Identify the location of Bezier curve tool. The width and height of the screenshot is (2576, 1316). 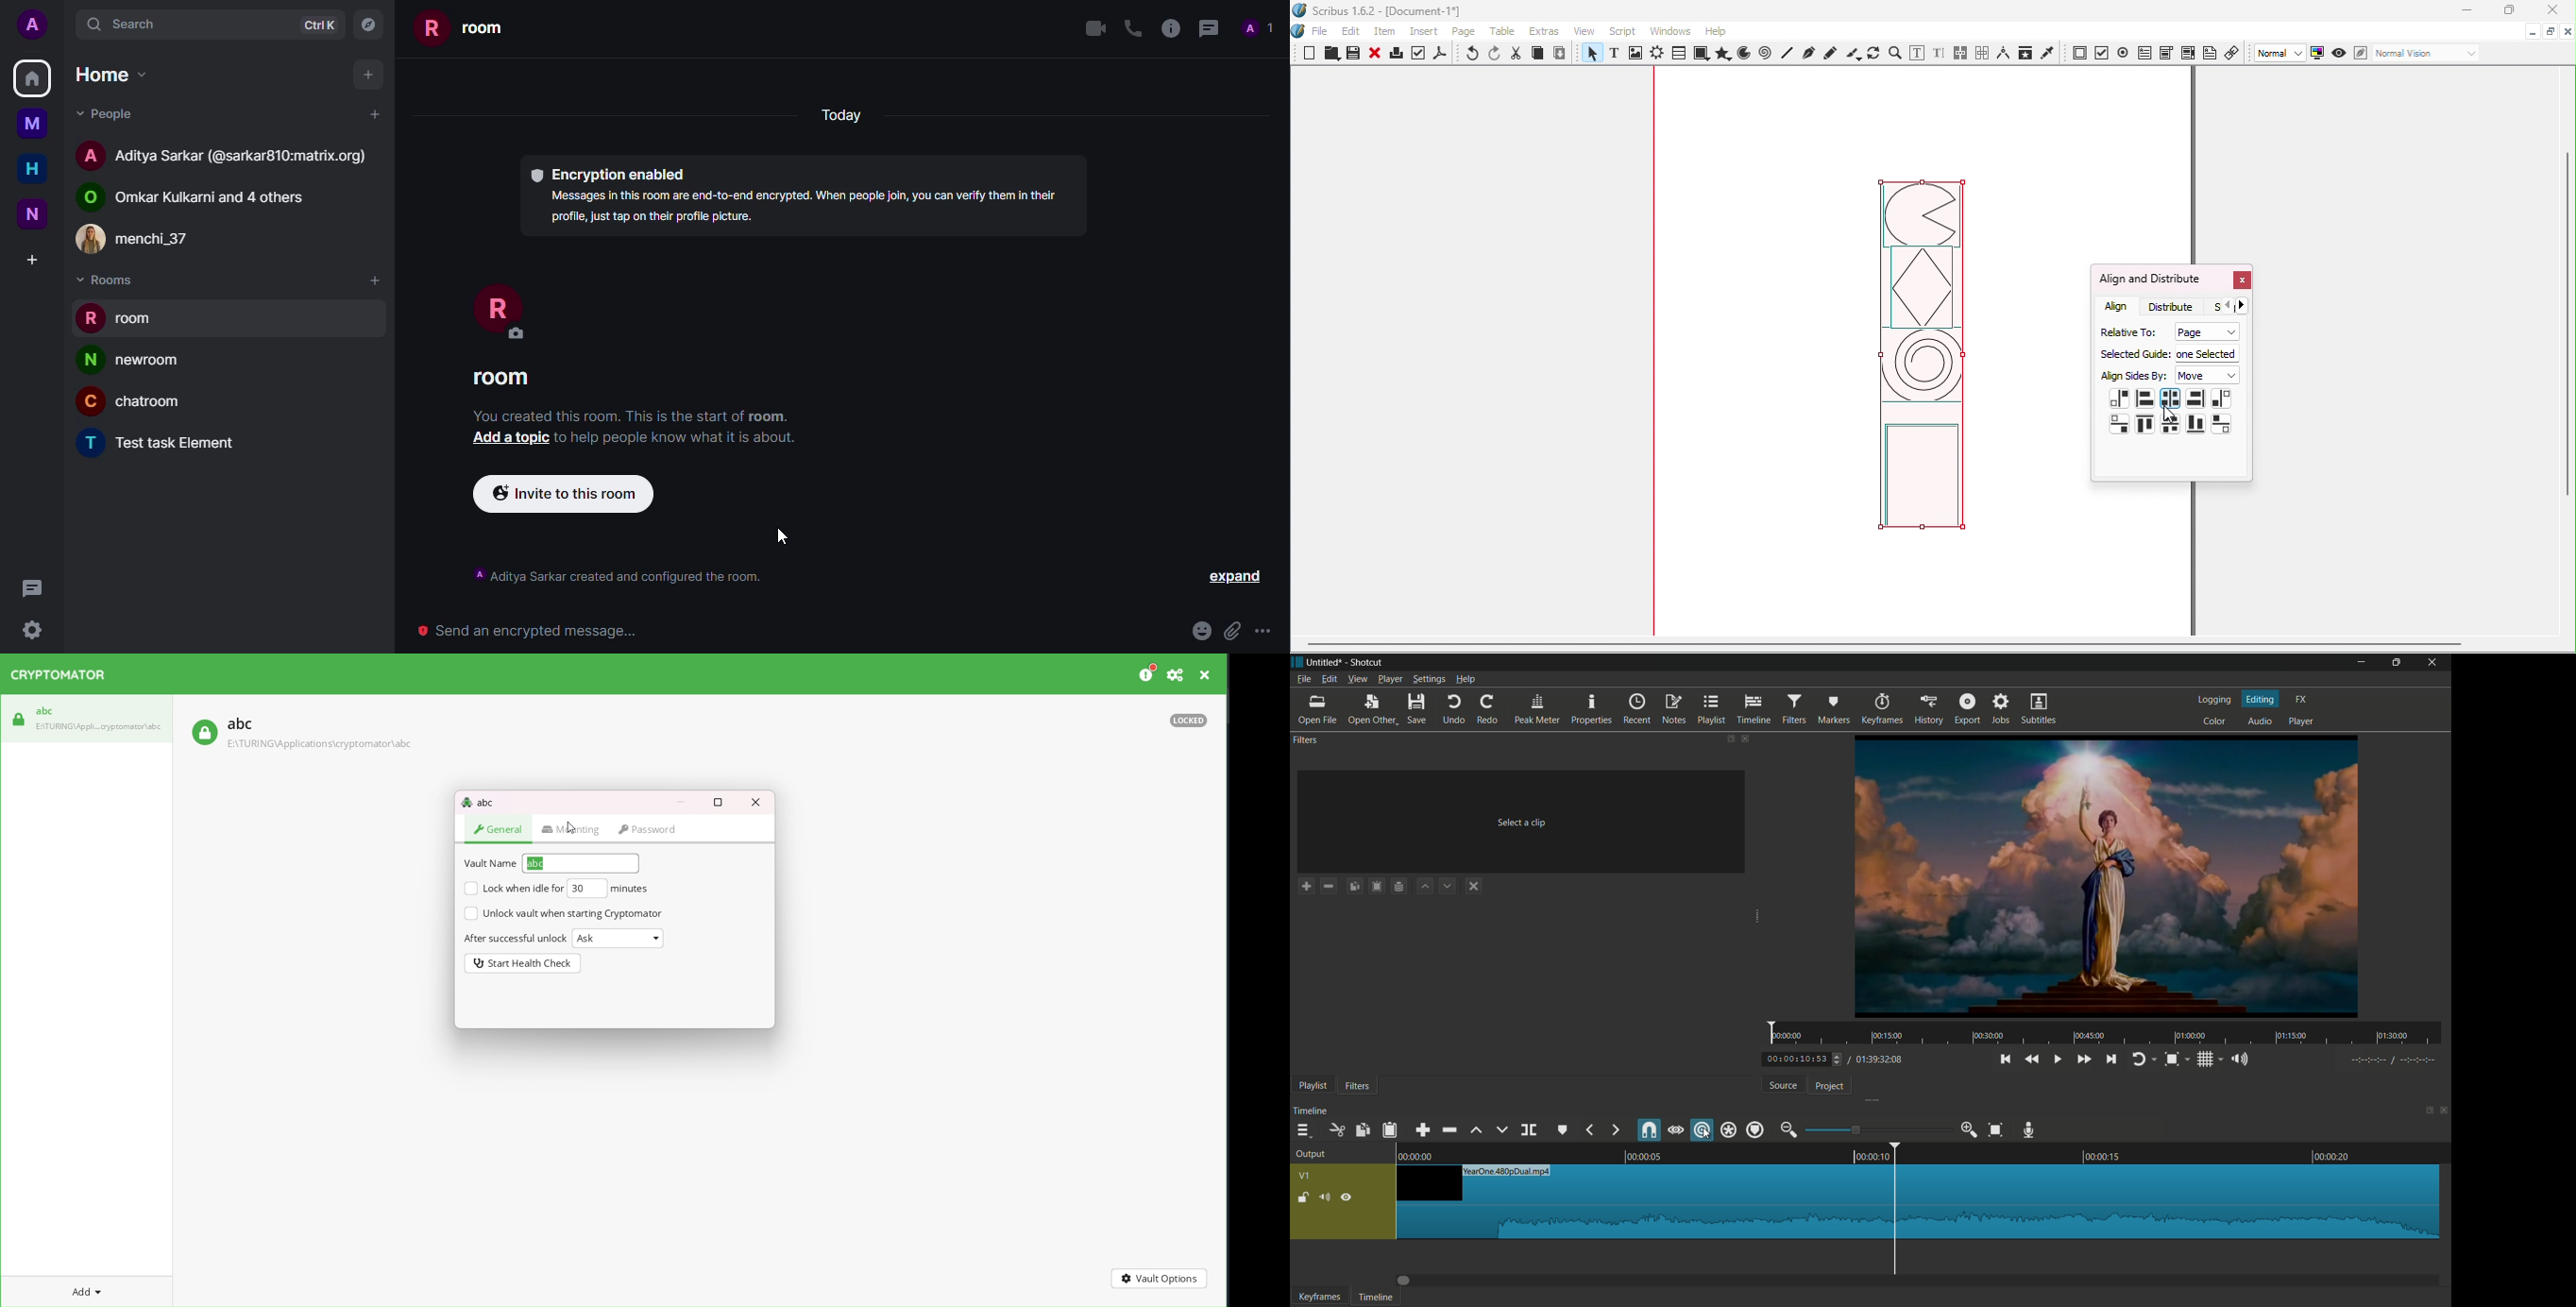
(1808, 53).